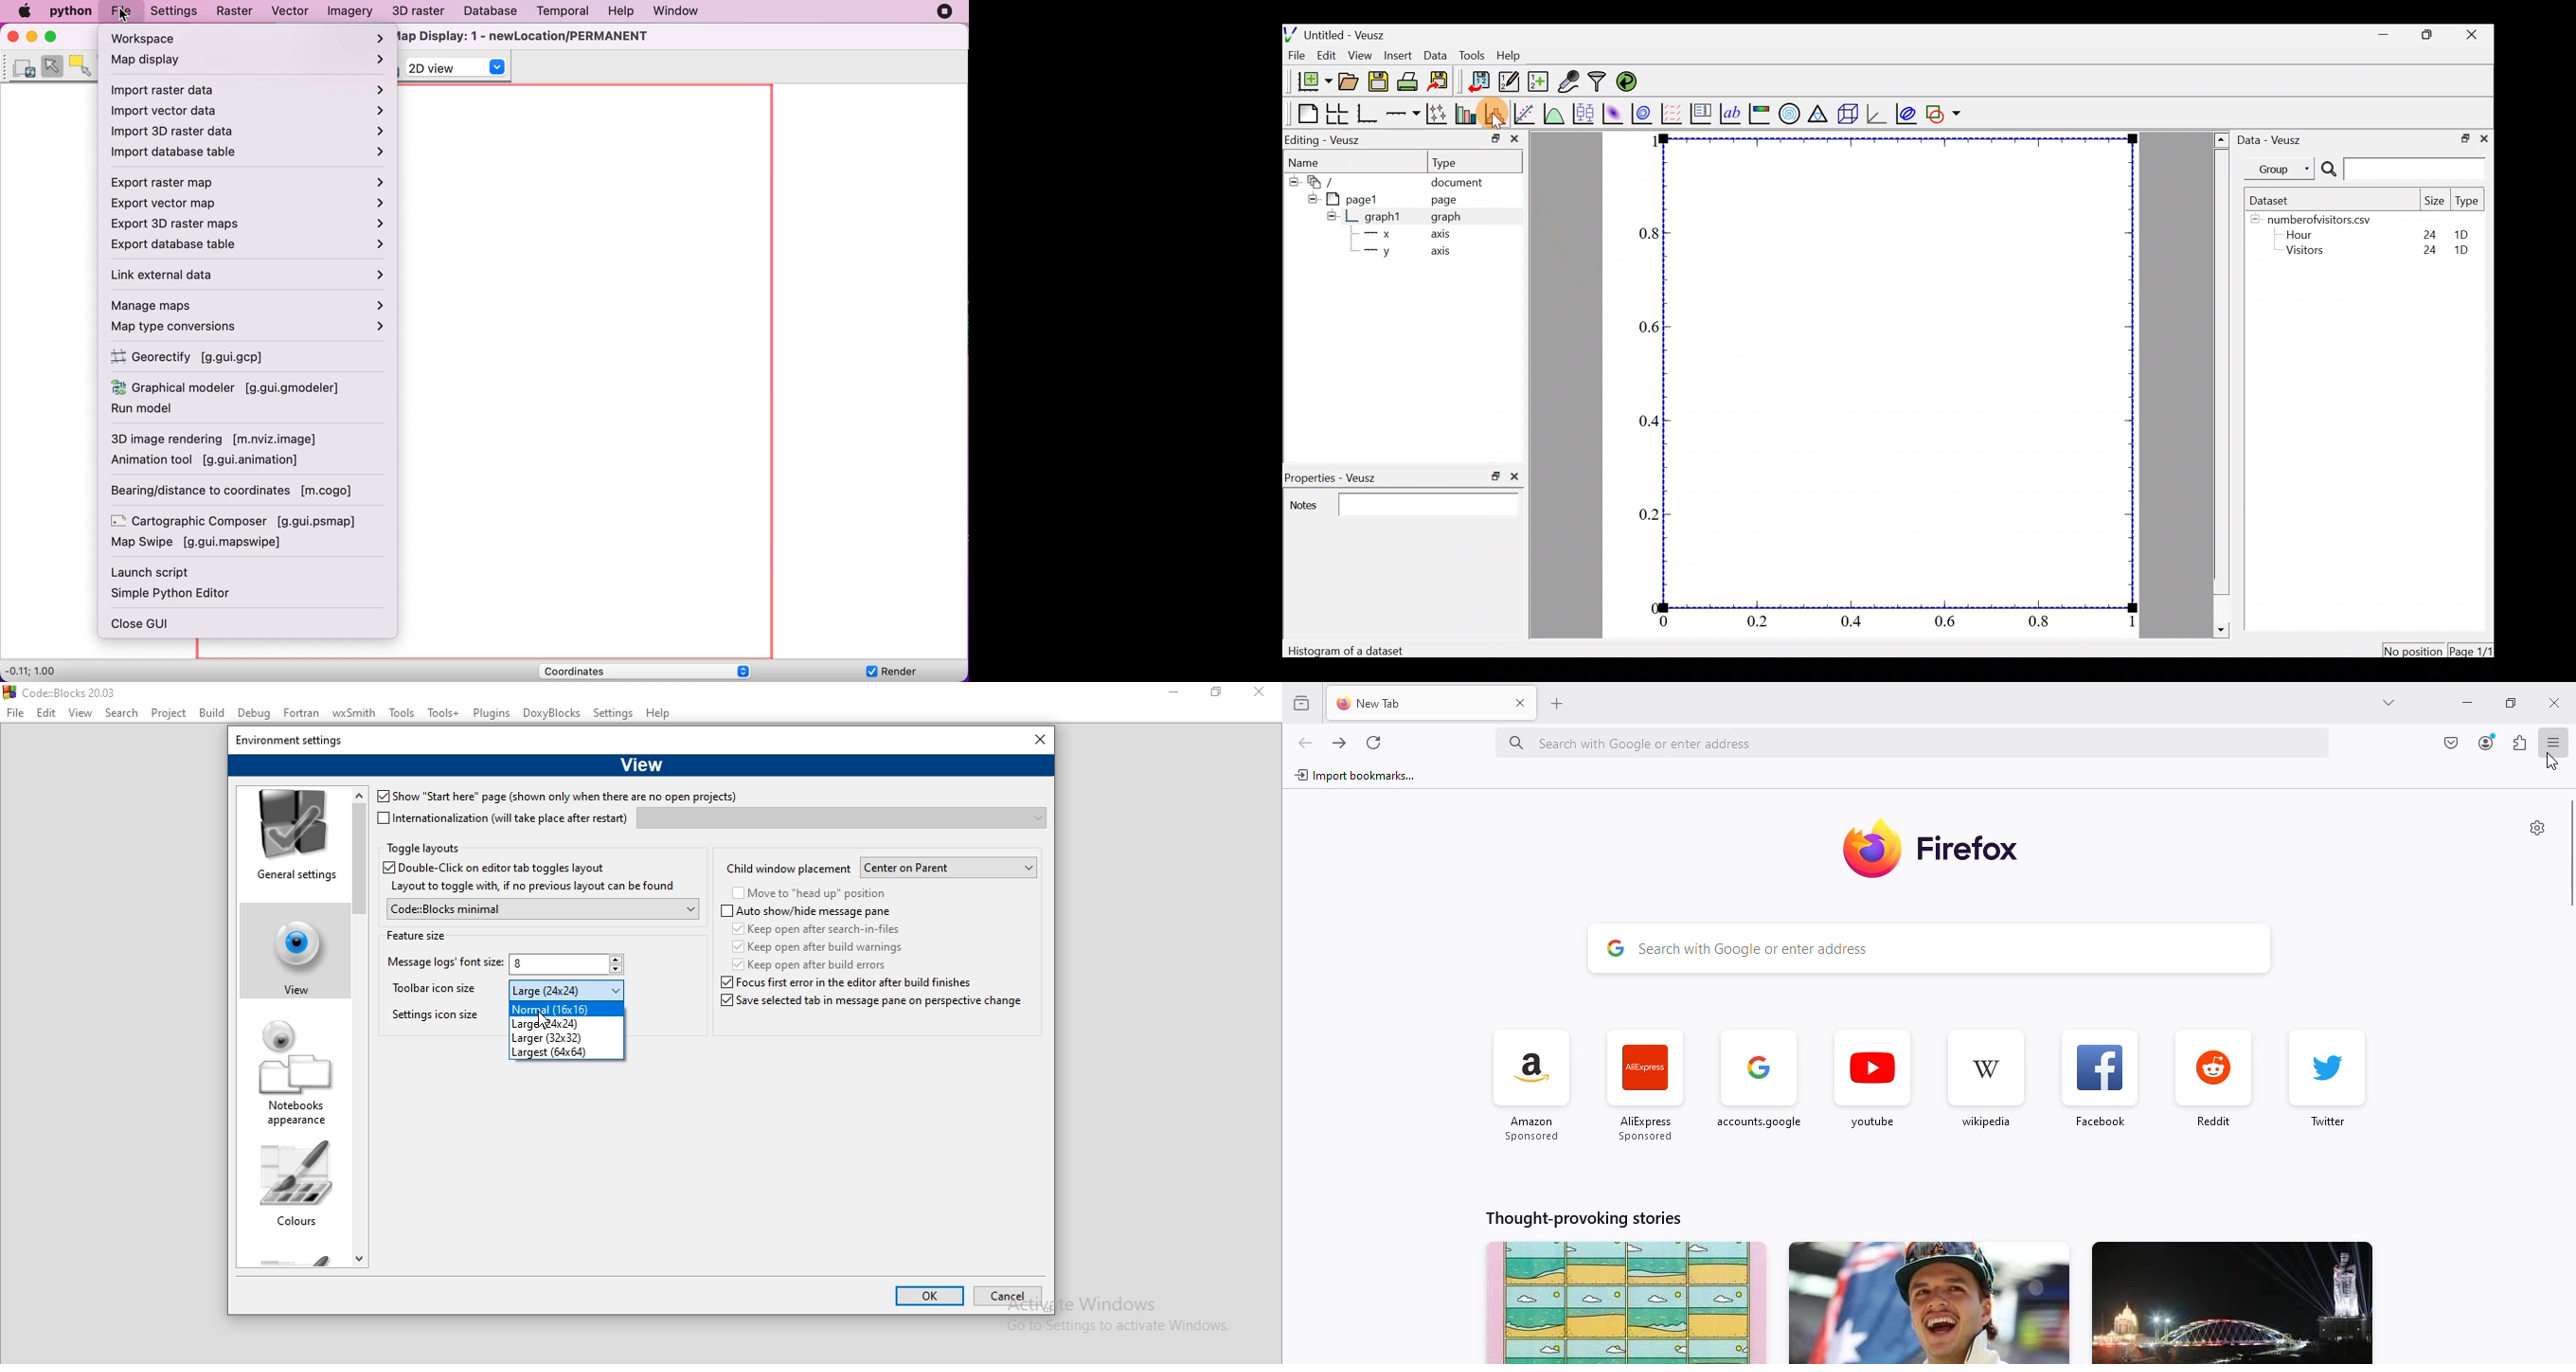  I want to click on colours, so click(295, 1189).